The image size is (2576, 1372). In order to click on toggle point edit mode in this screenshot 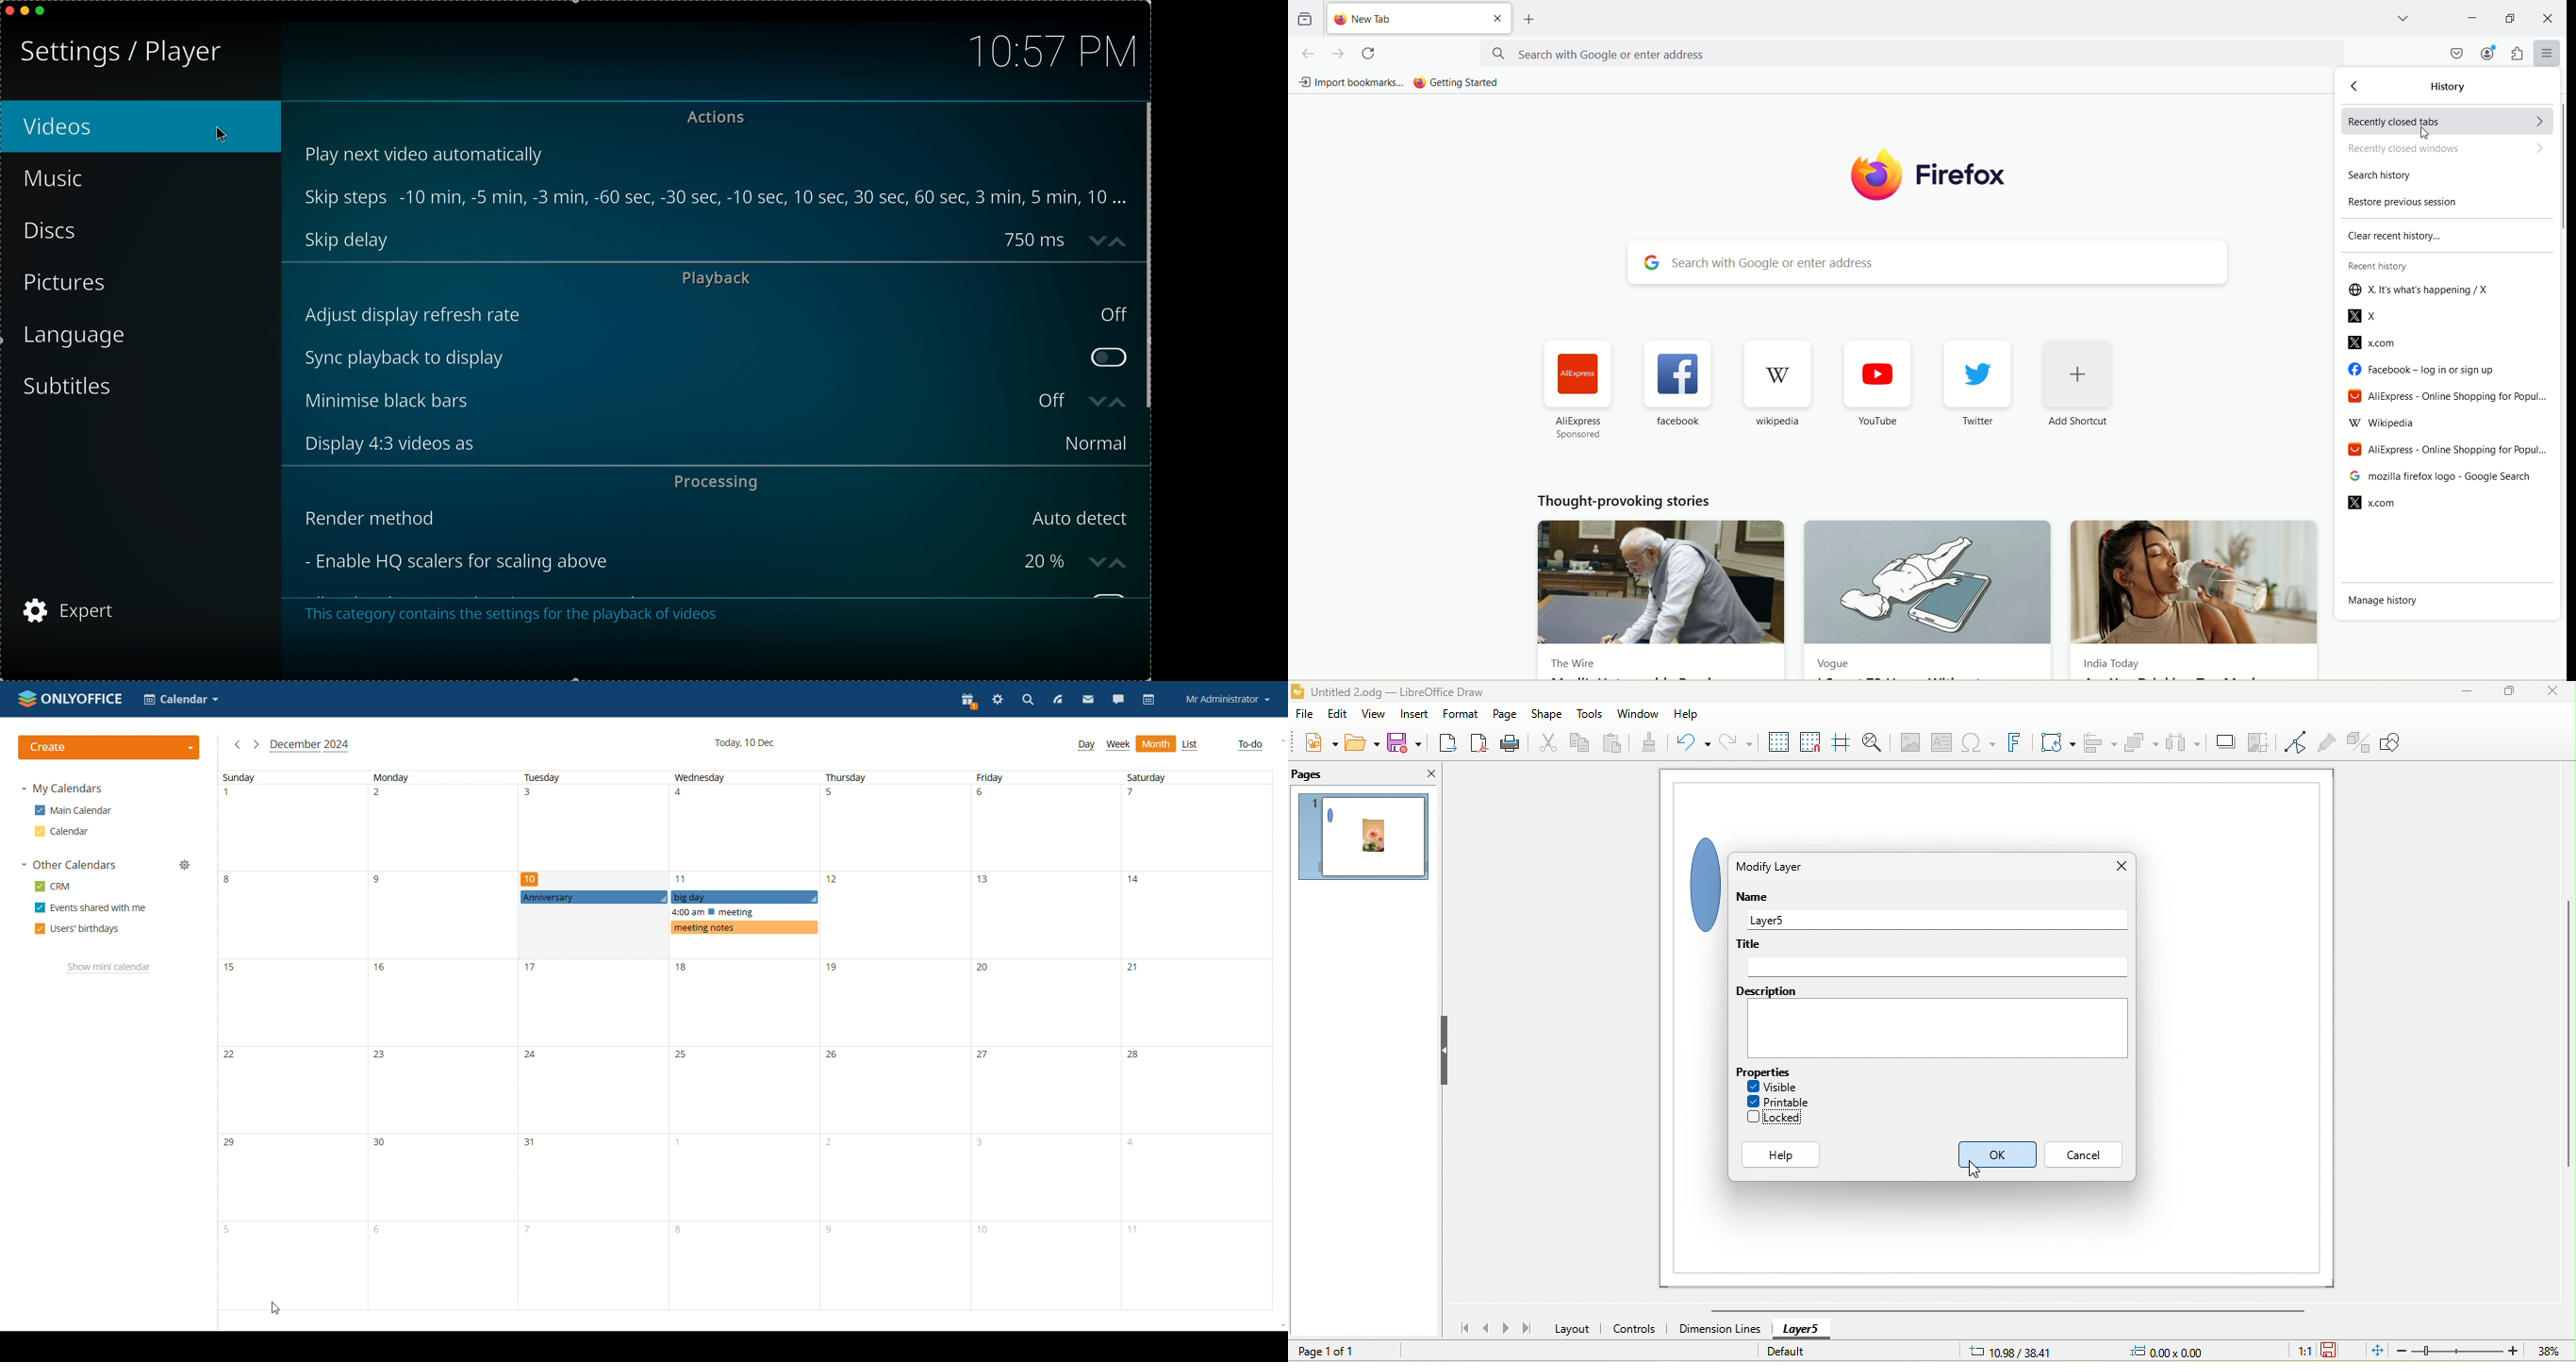, I will do `click(2296, 743)`.